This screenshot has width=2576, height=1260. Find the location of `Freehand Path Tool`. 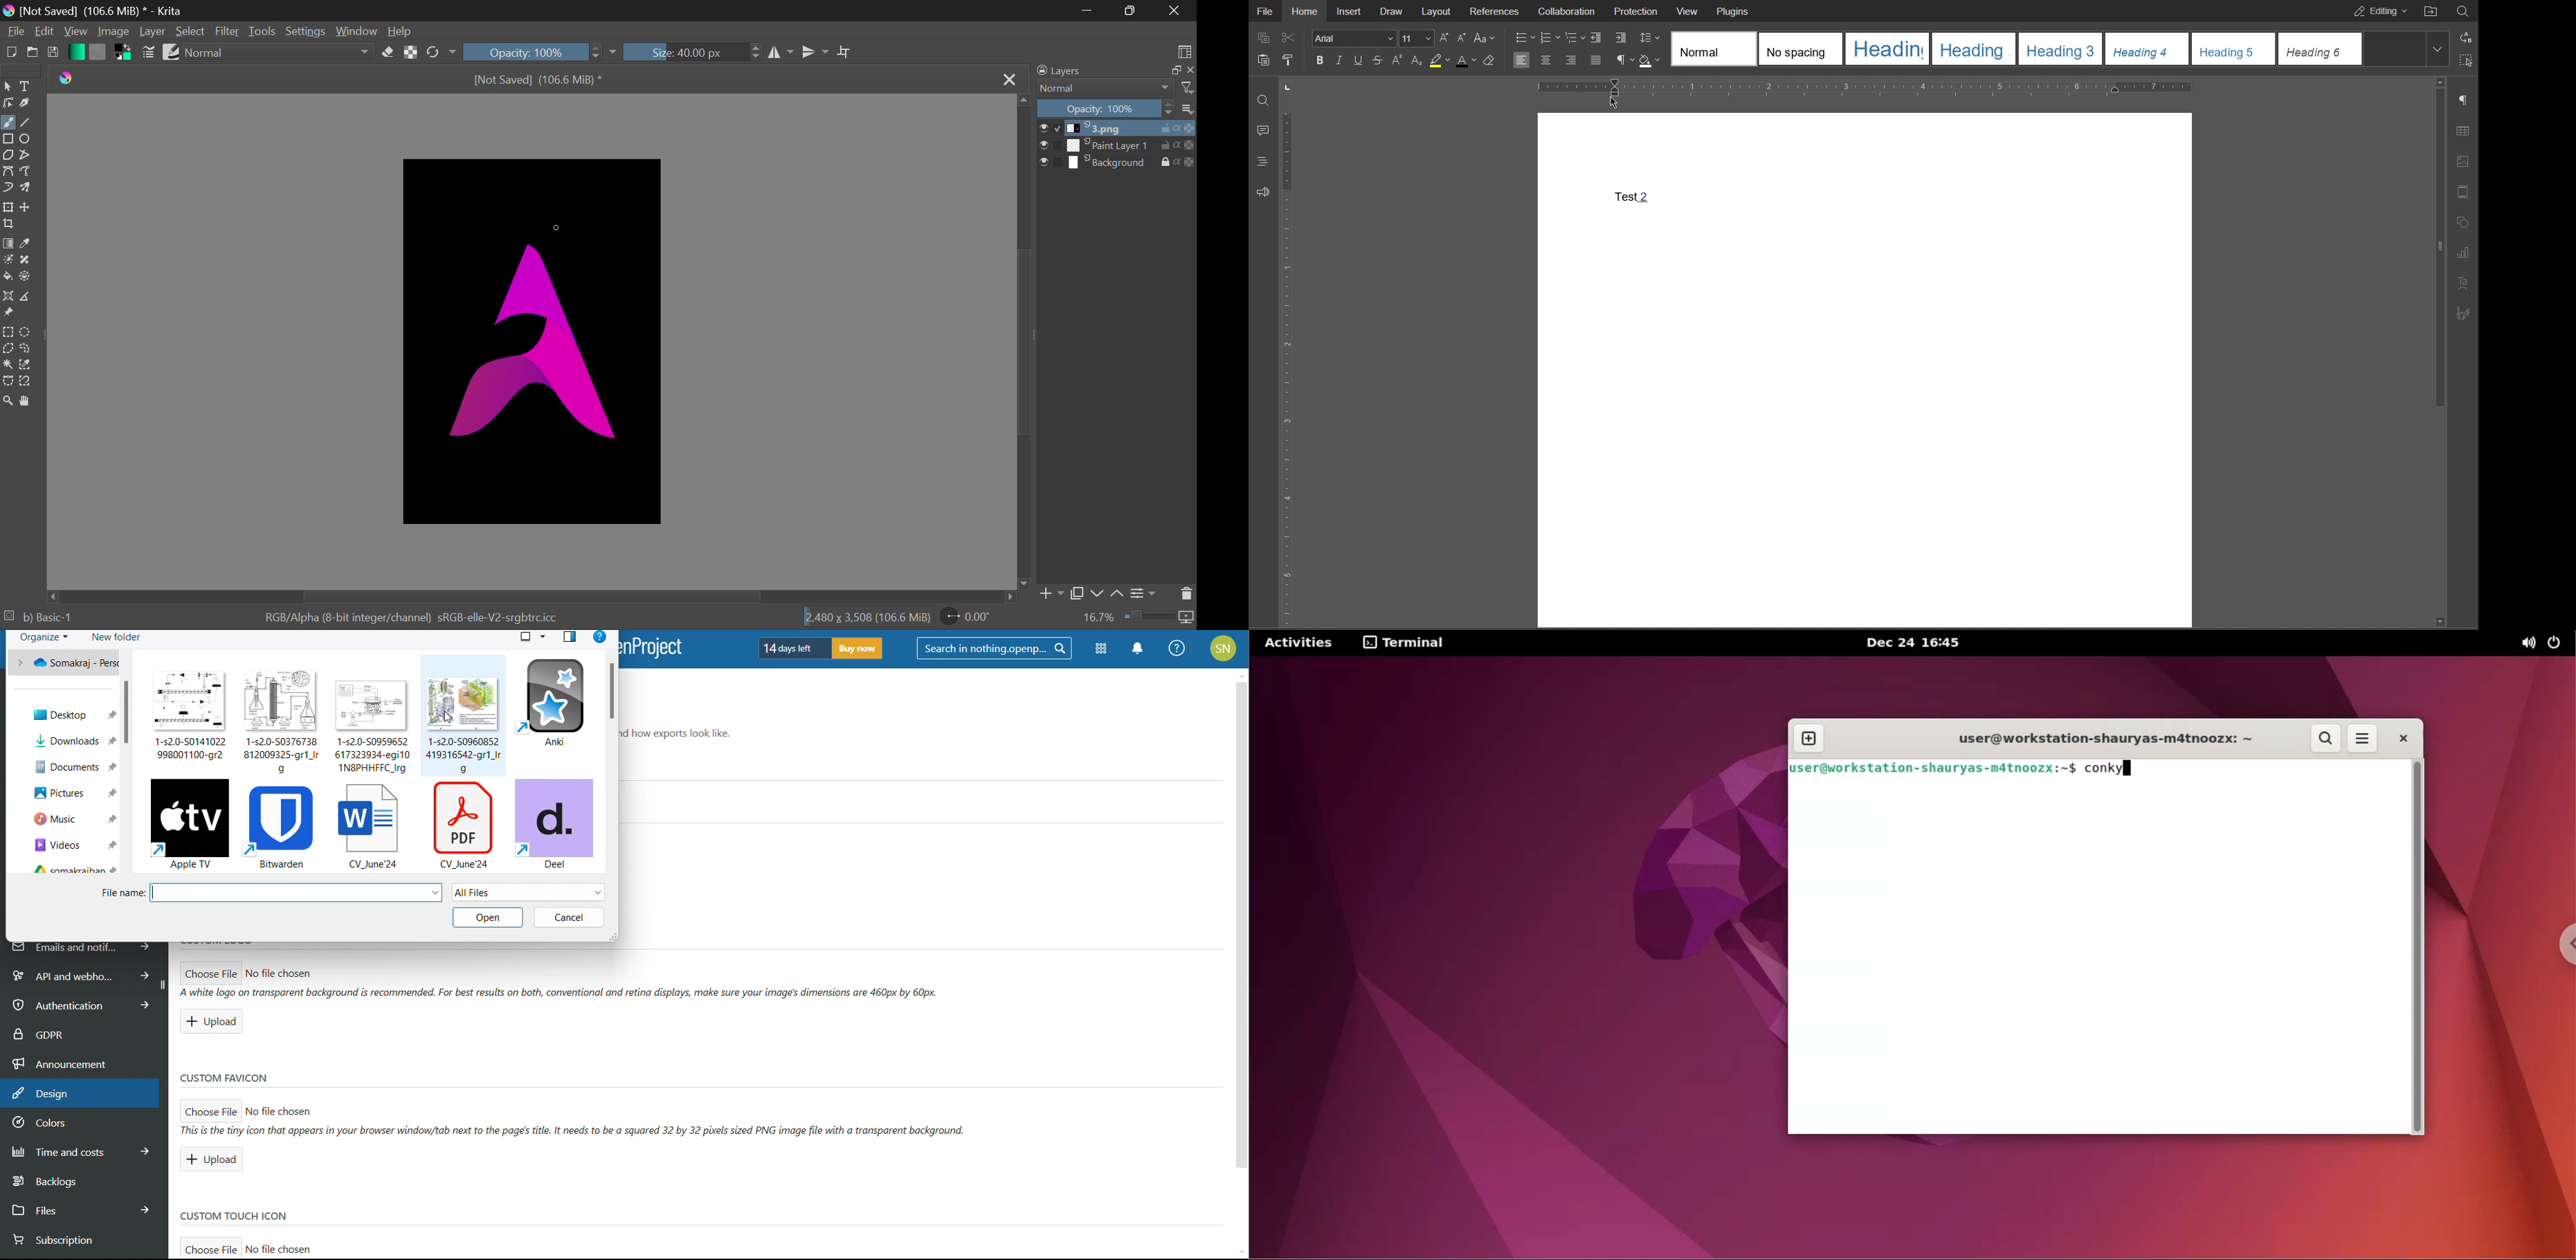

Freehand Path Tool is located at coordinates (29, 172).